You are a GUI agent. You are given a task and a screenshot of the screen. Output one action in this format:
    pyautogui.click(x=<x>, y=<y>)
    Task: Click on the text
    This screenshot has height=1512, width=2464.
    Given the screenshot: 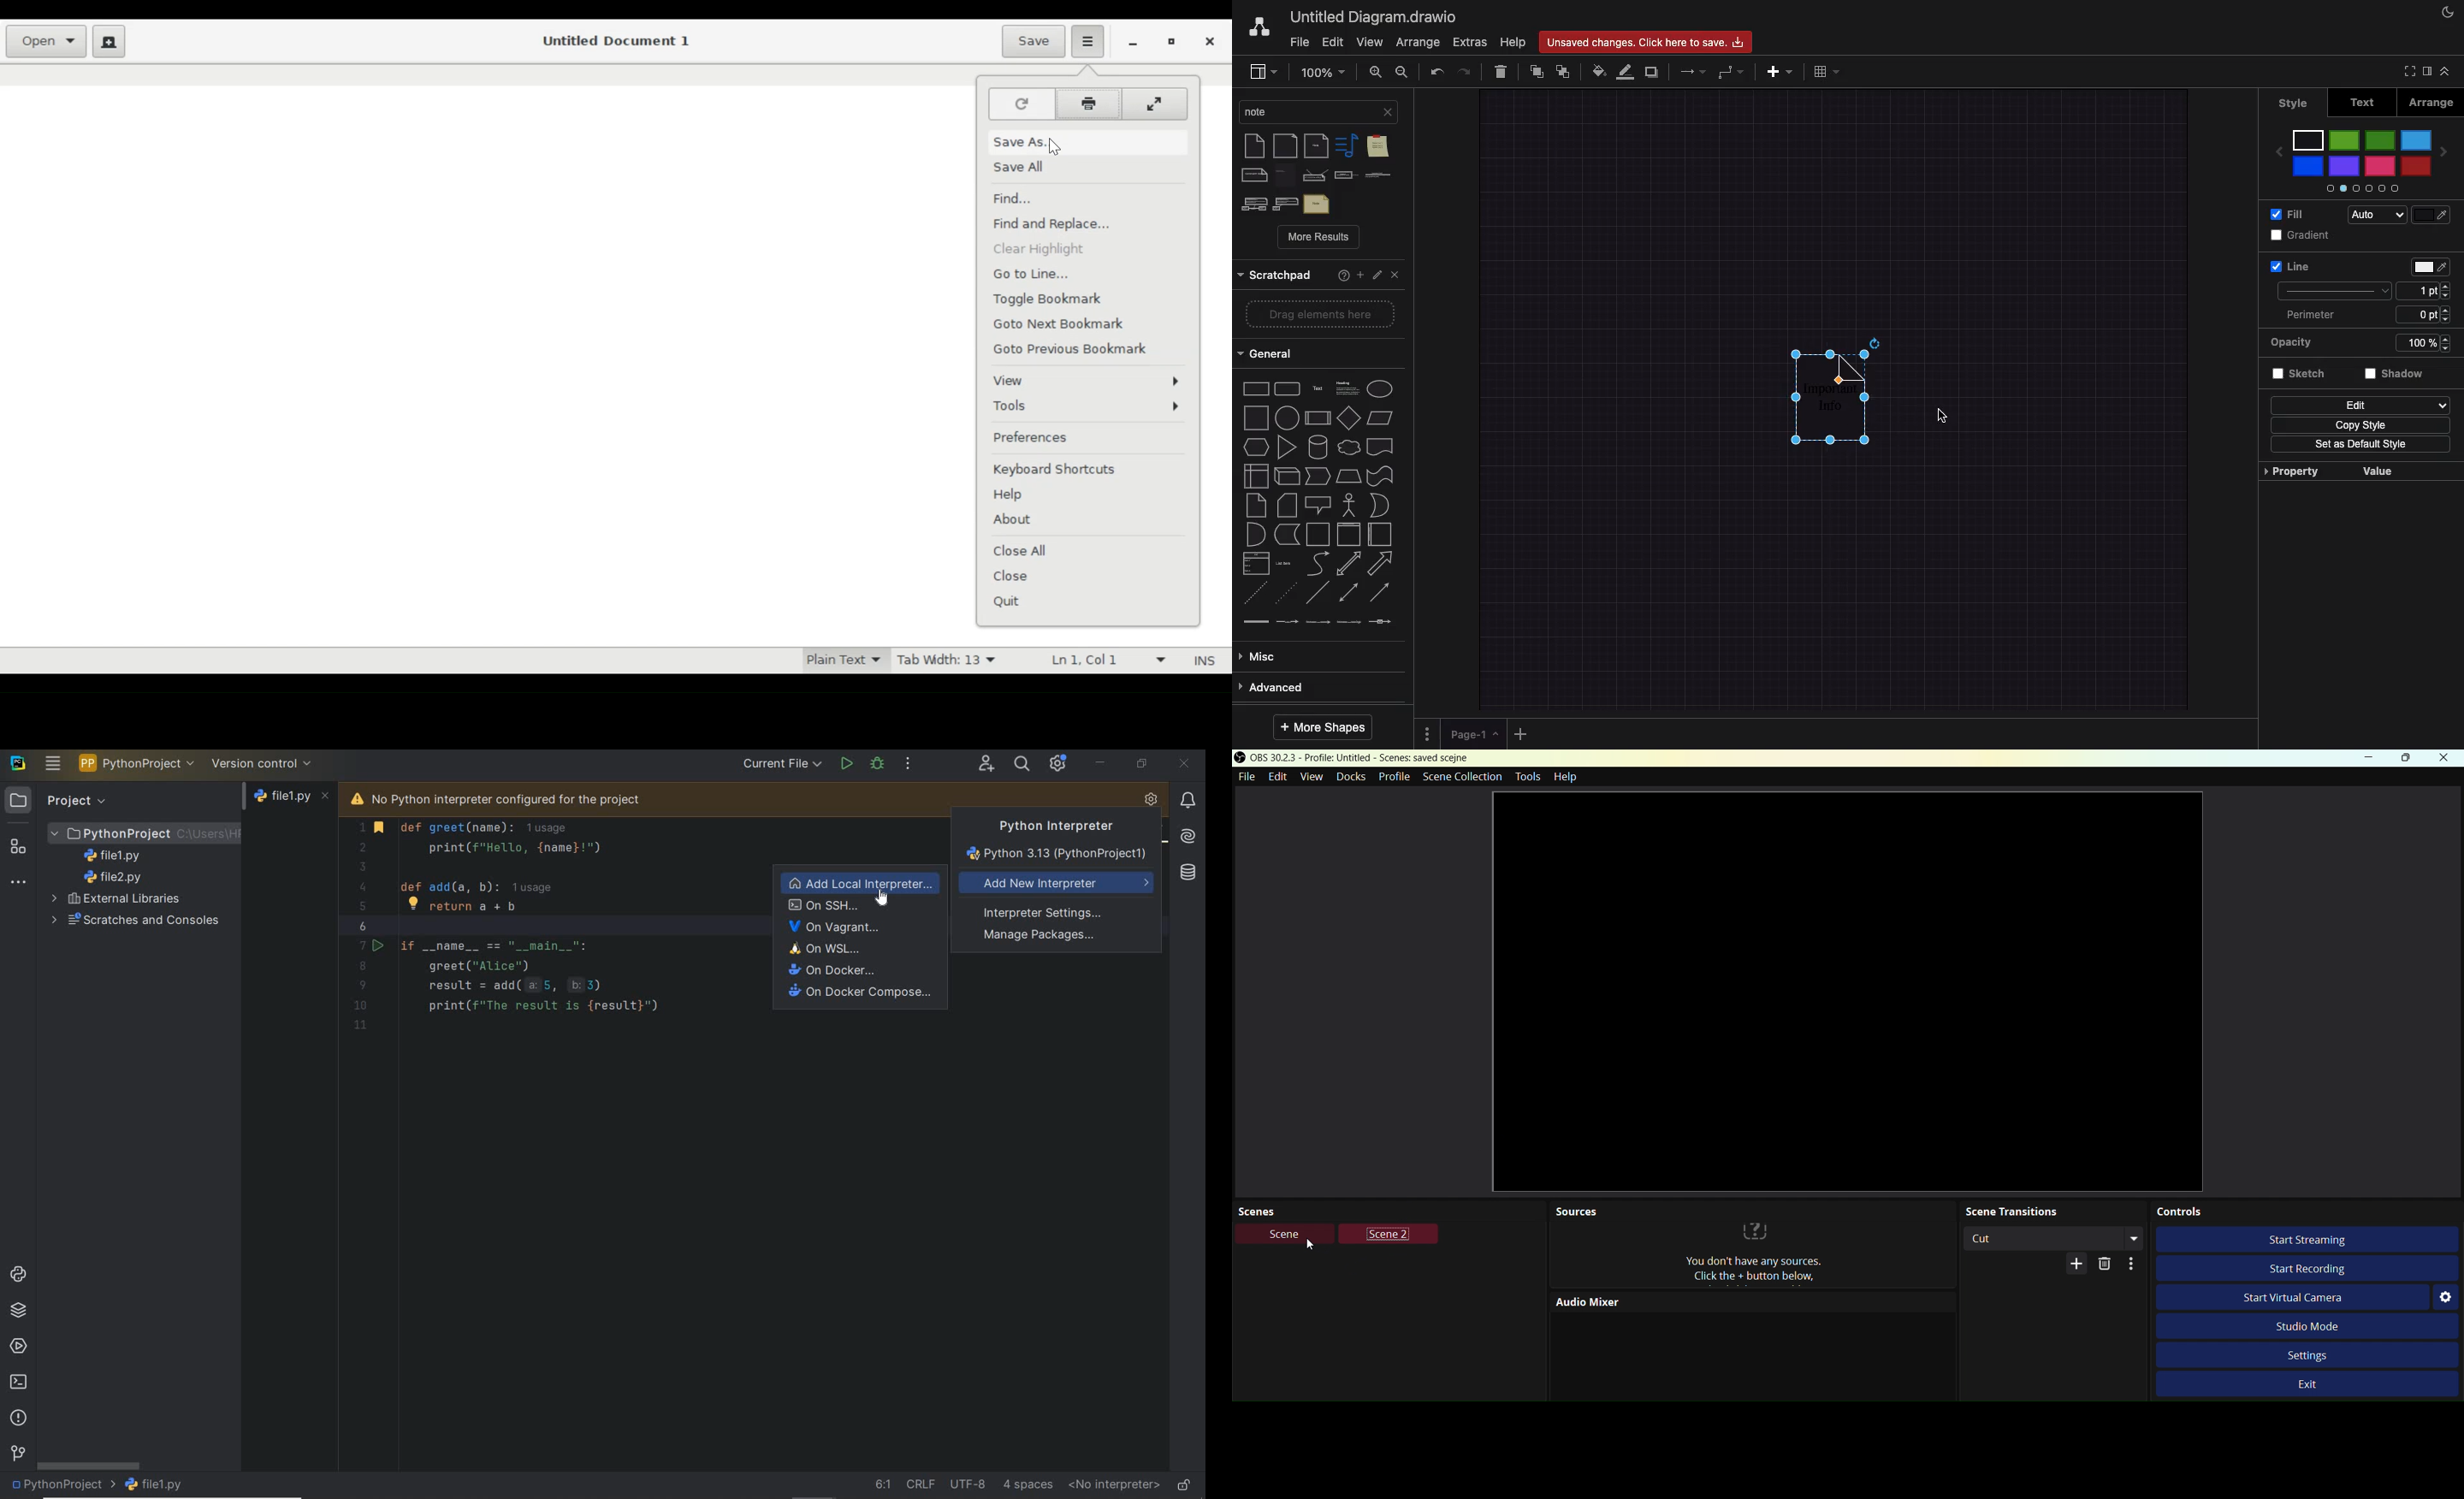 What is the action you would take?
    pyautogui.click(x=1317, y=204)
    